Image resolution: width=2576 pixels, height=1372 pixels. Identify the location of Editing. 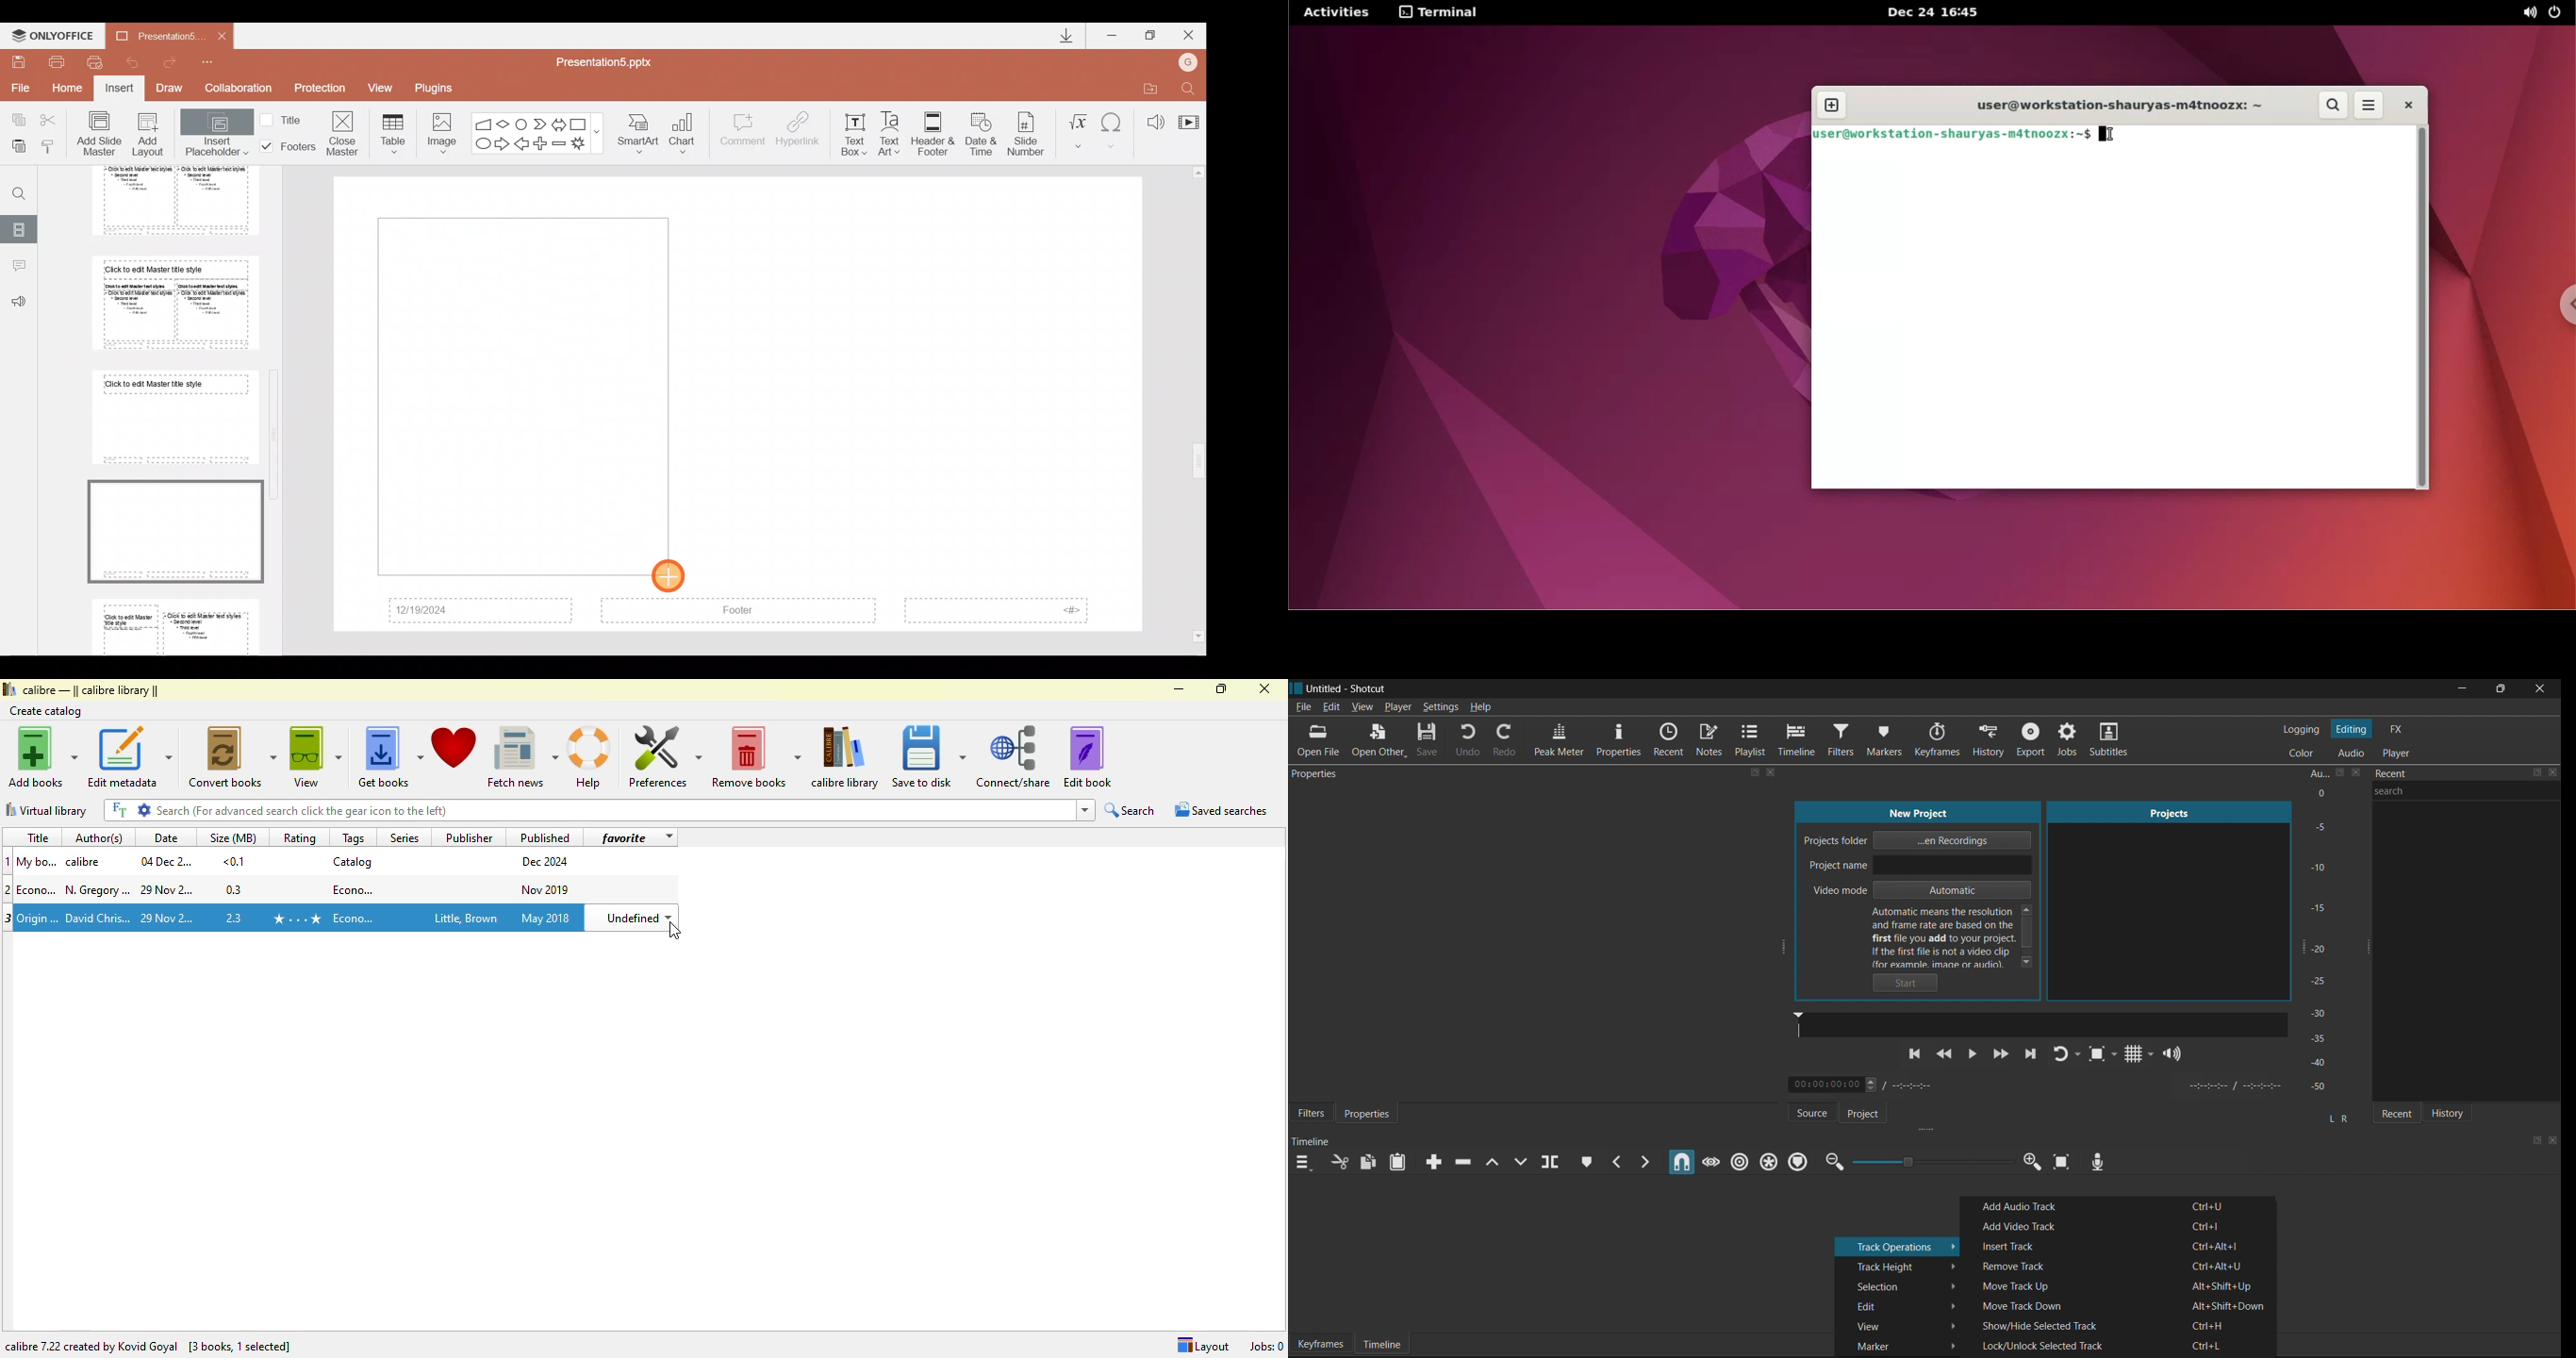
(2351, 729).